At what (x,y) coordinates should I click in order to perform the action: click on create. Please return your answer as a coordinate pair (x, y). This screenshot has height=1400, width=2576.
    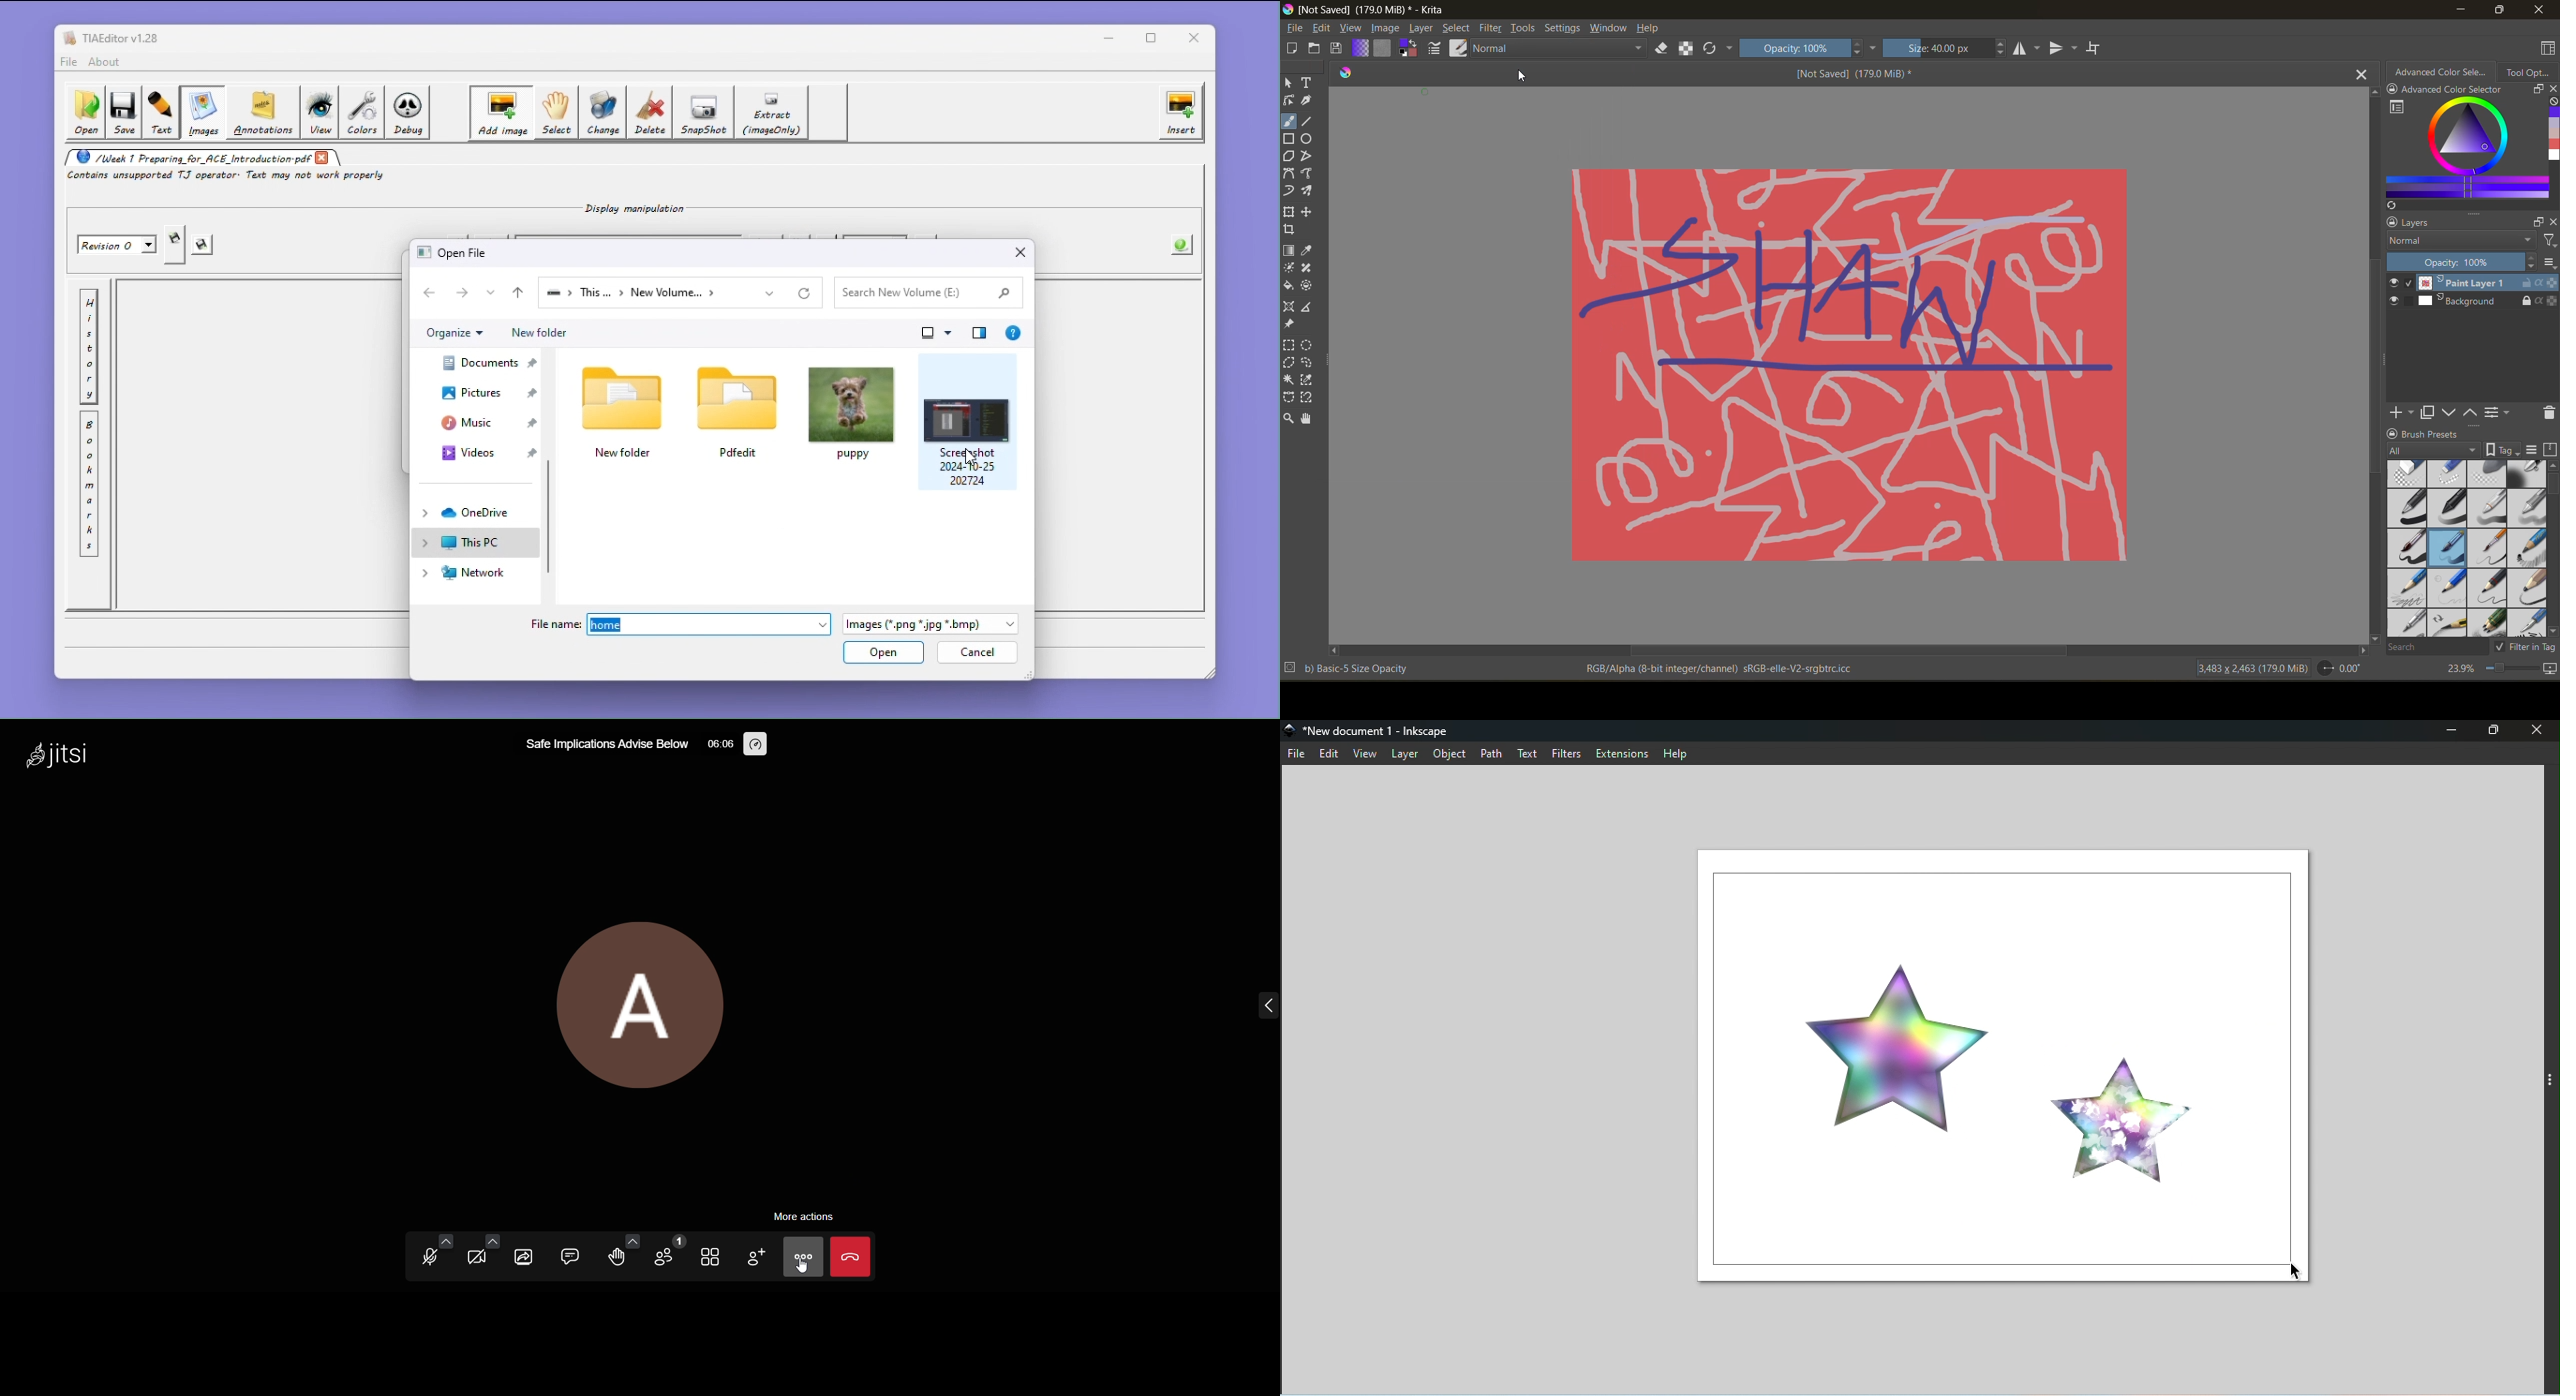
    Looking at the image, I should click on (1291, 47).